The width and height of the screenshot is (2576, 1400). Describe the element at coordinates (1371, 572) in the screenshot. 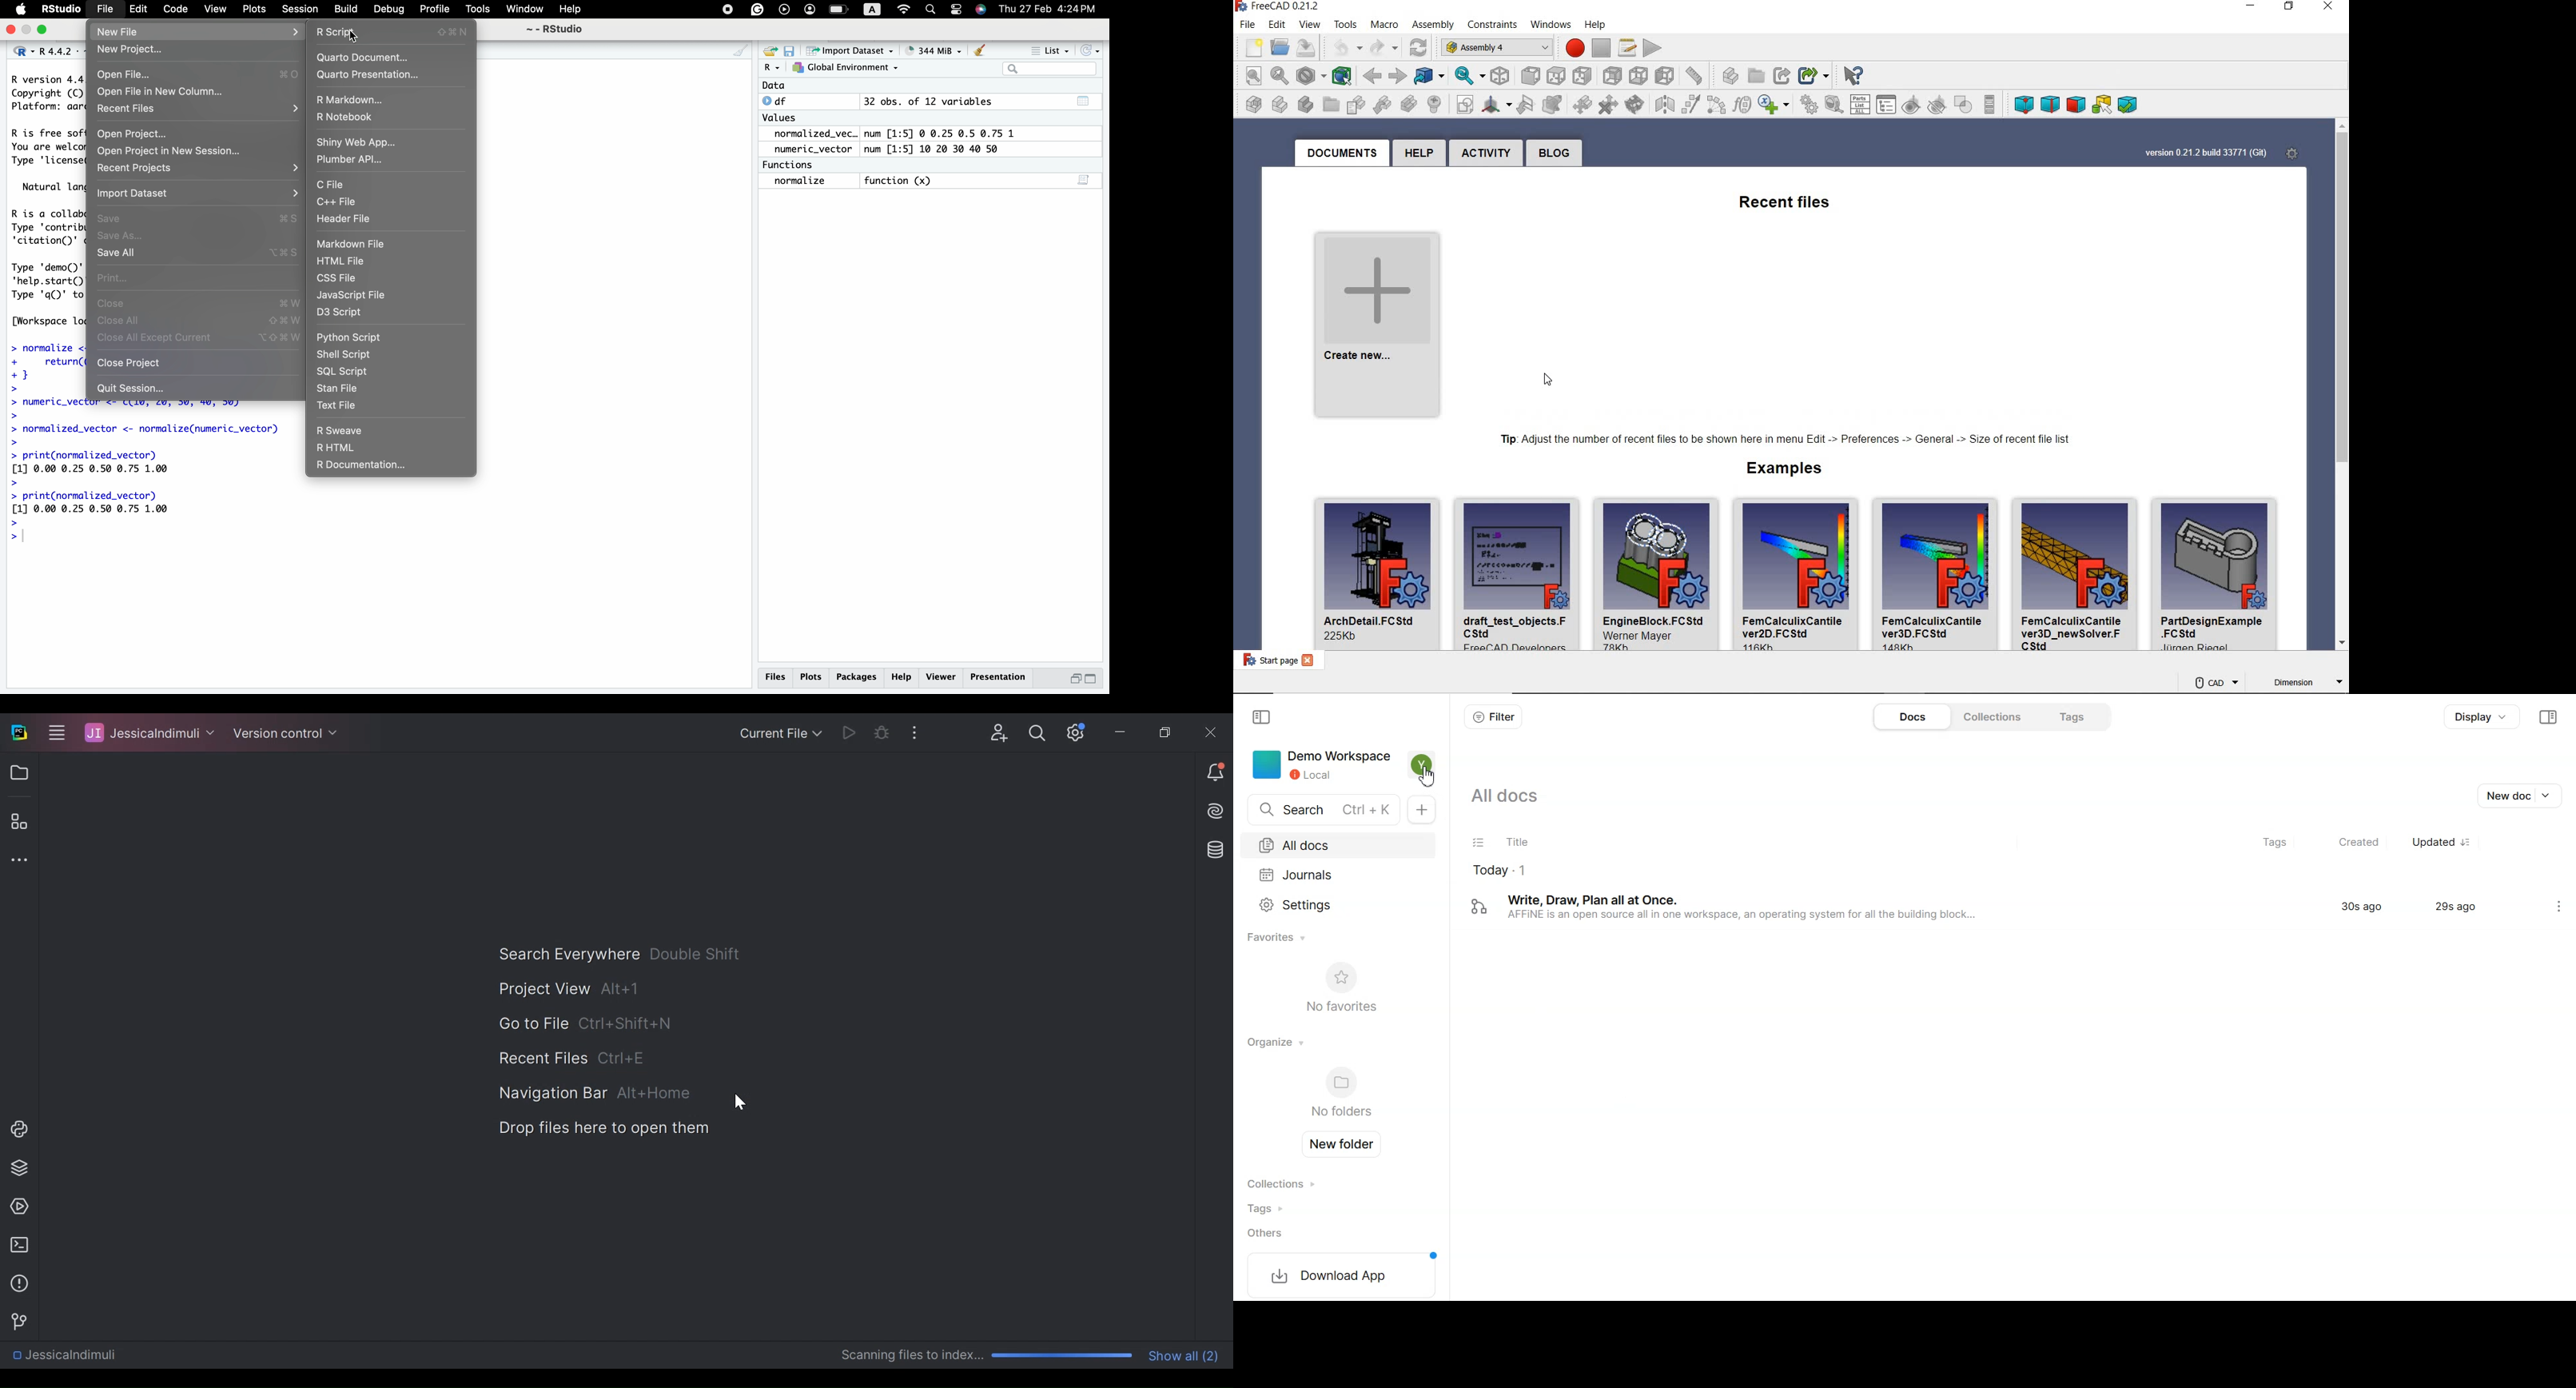

I see `ArchDetails` at that location.